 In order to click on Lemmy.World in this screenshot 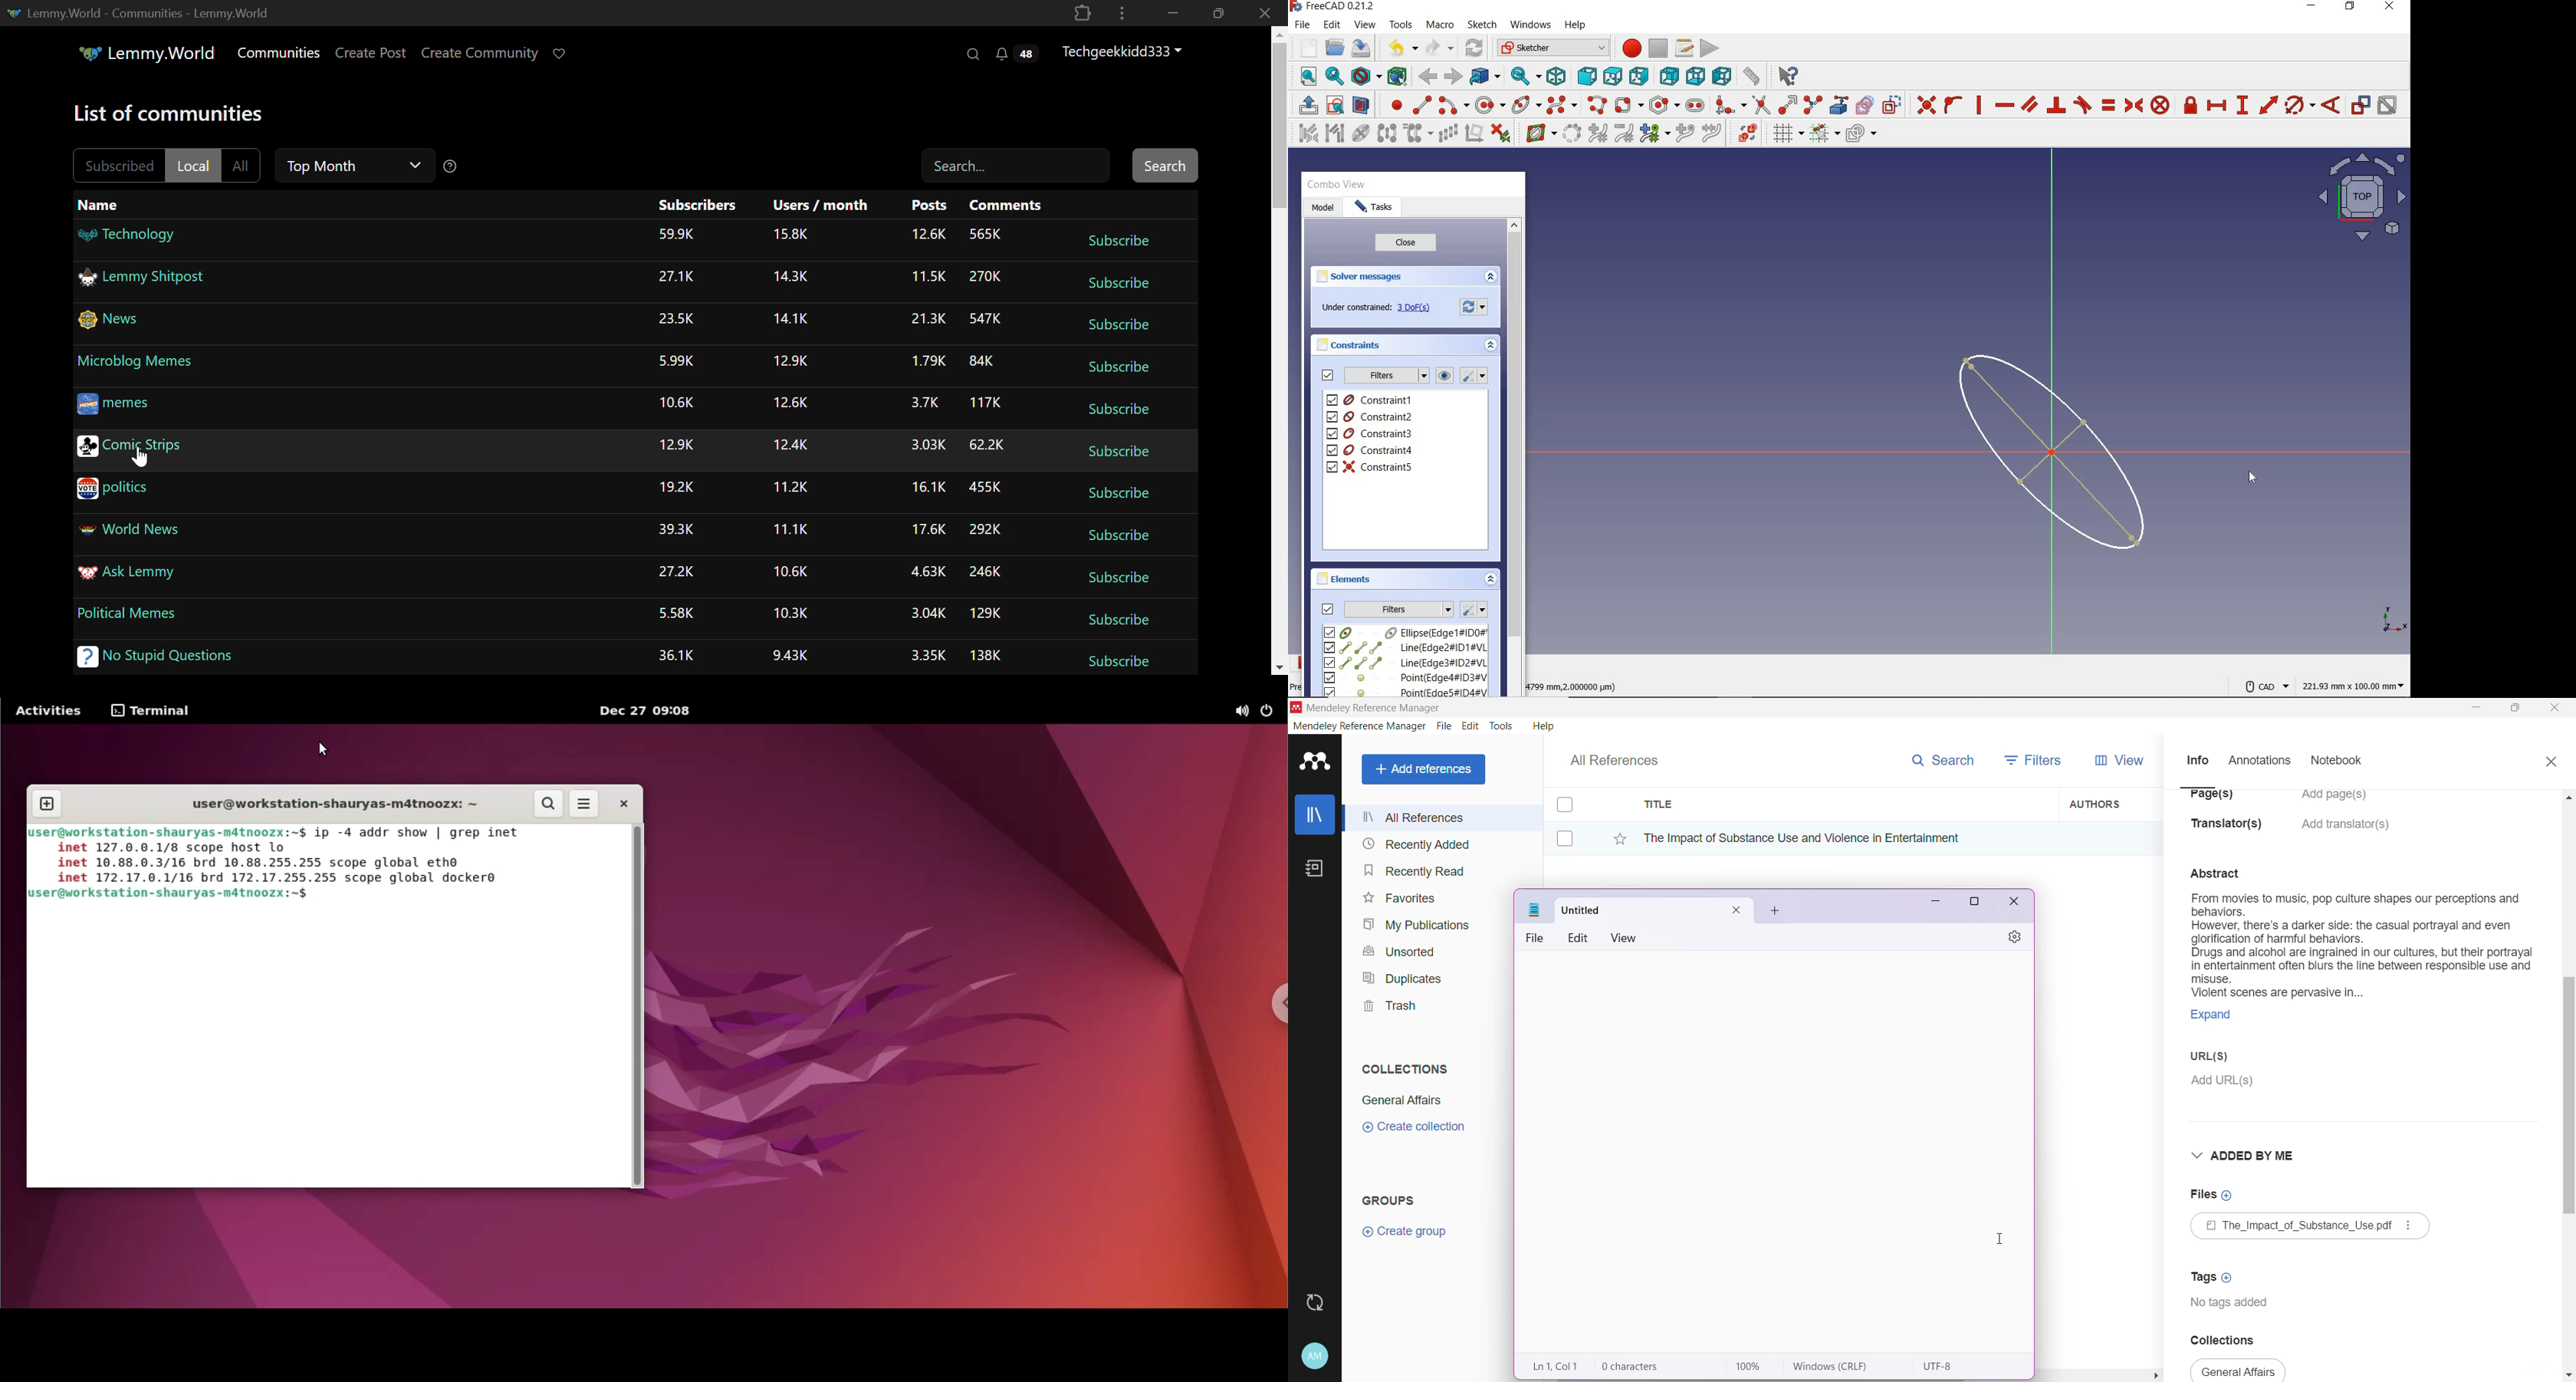, I will do `click(146, 56)`.